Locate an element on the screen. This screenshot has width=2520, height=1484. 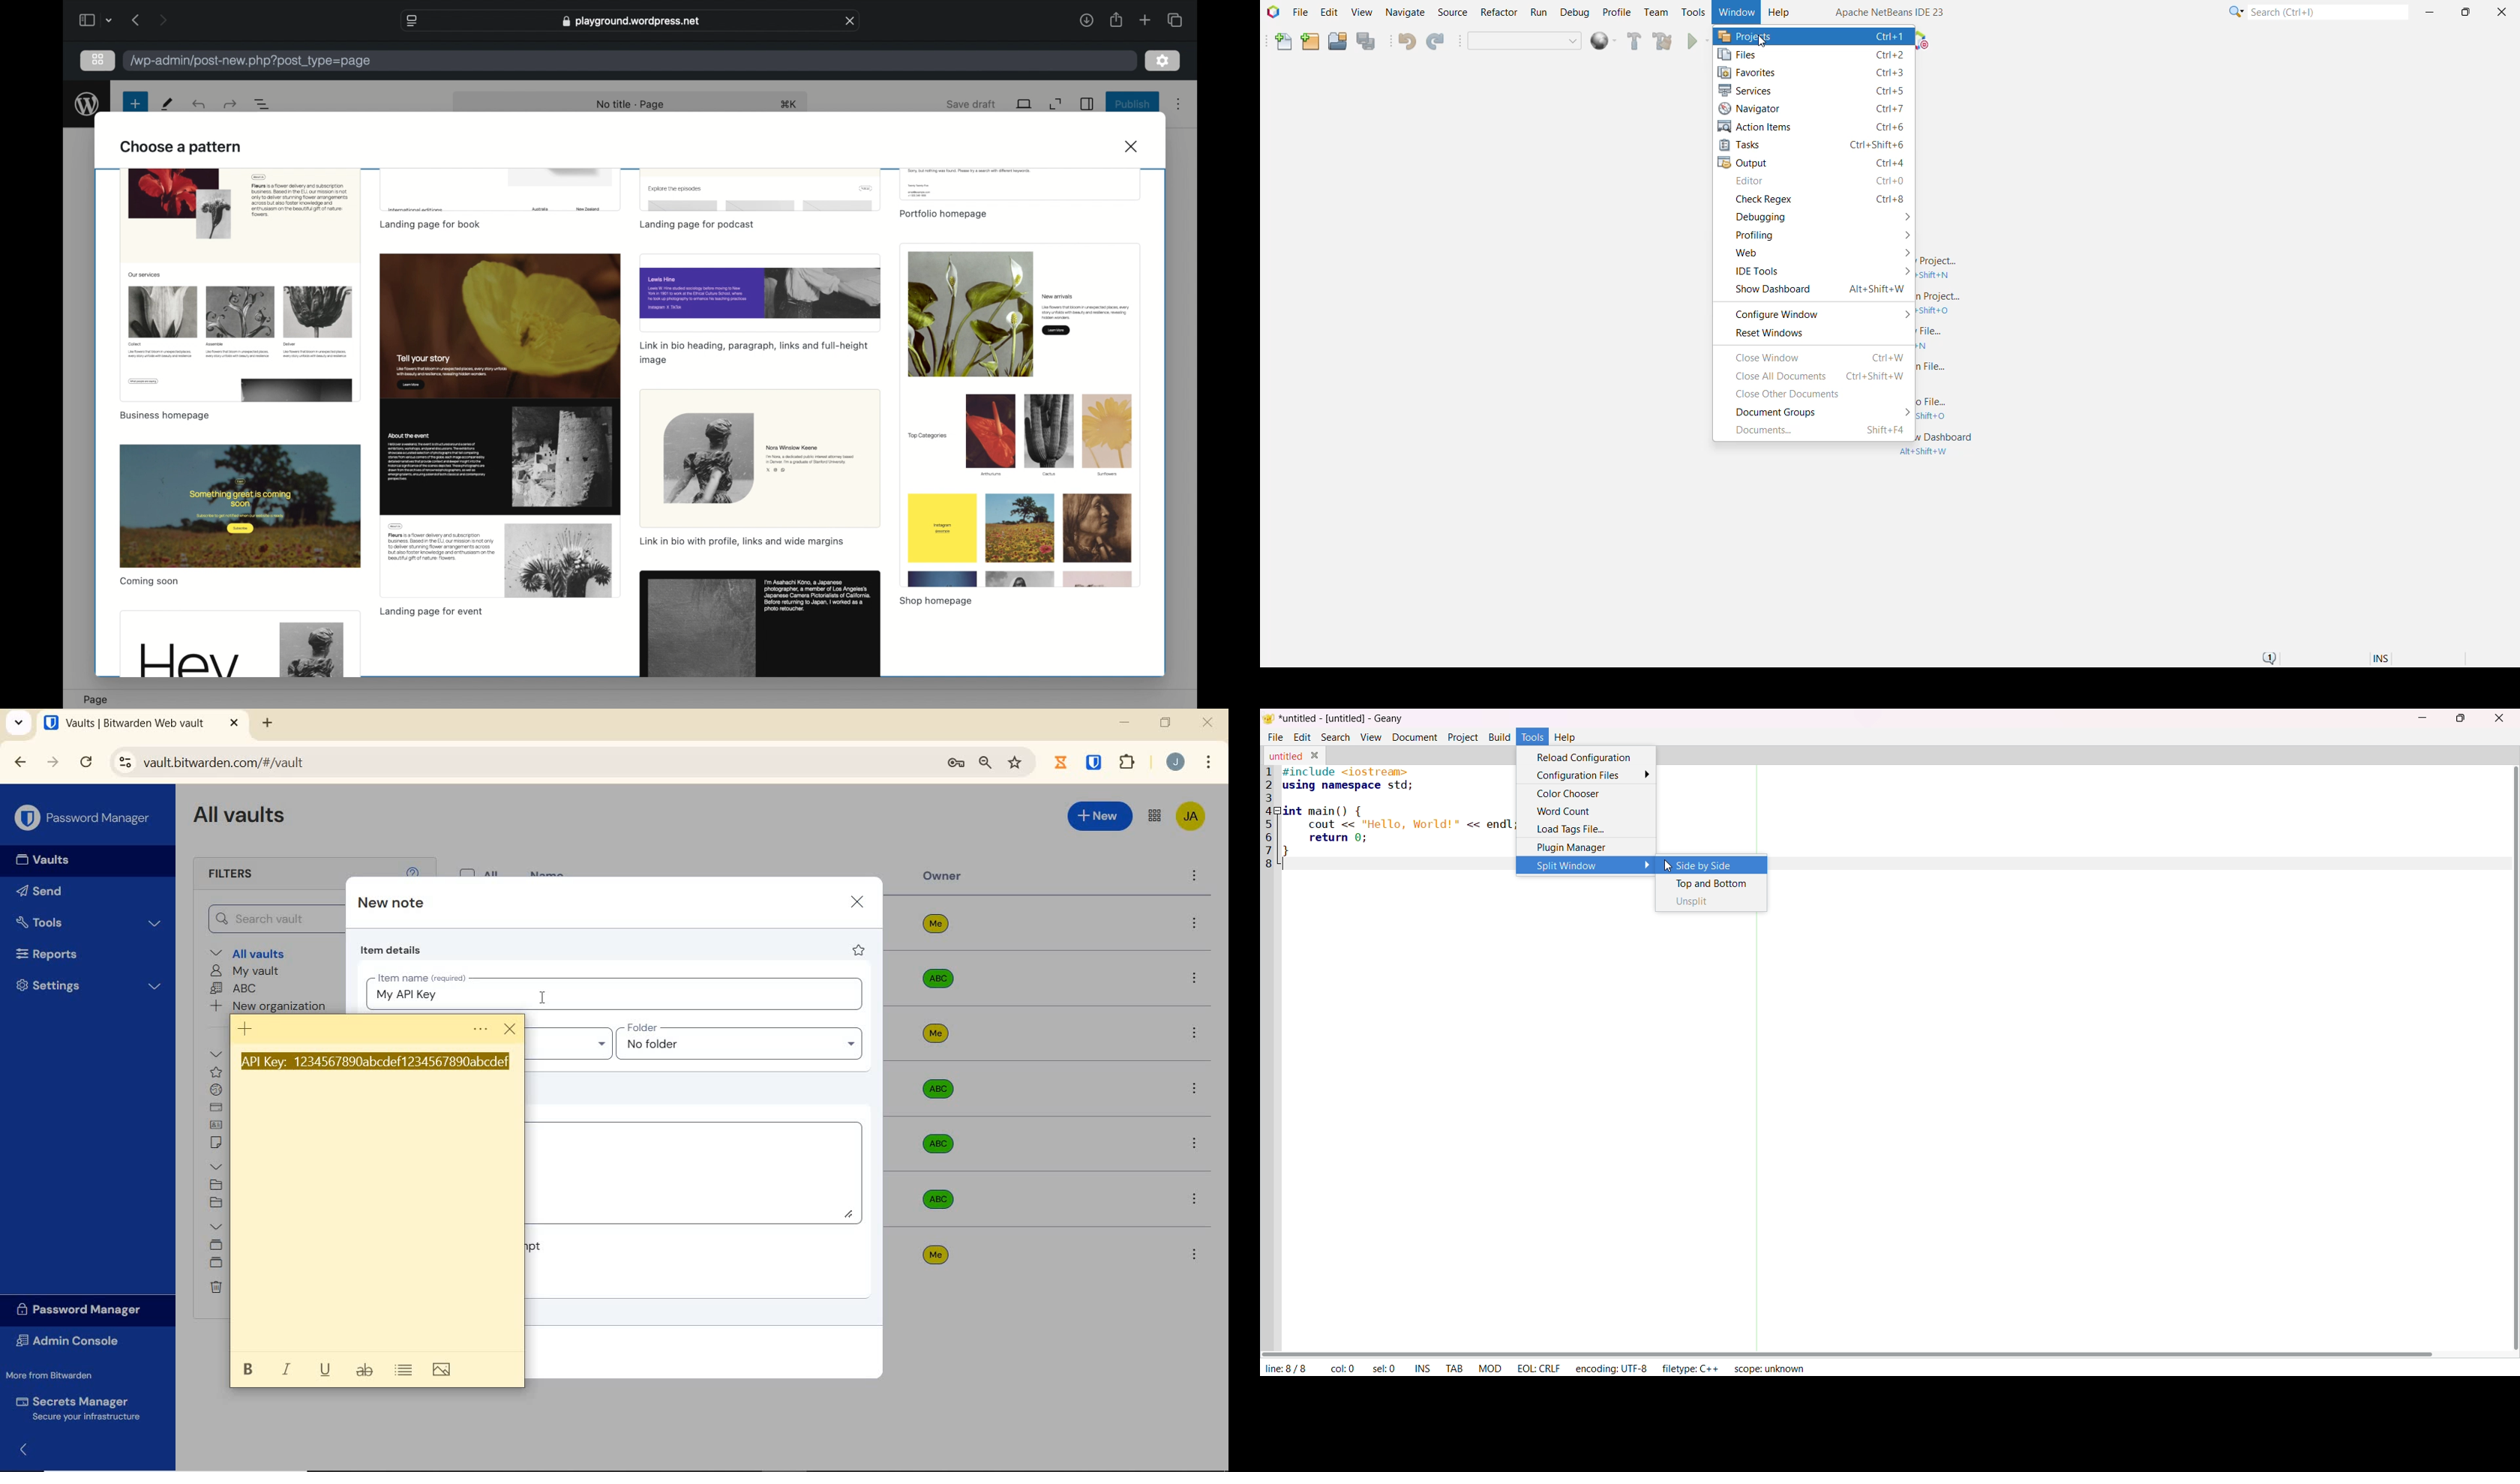
Admin Console is located at coordinates (72, 1341).